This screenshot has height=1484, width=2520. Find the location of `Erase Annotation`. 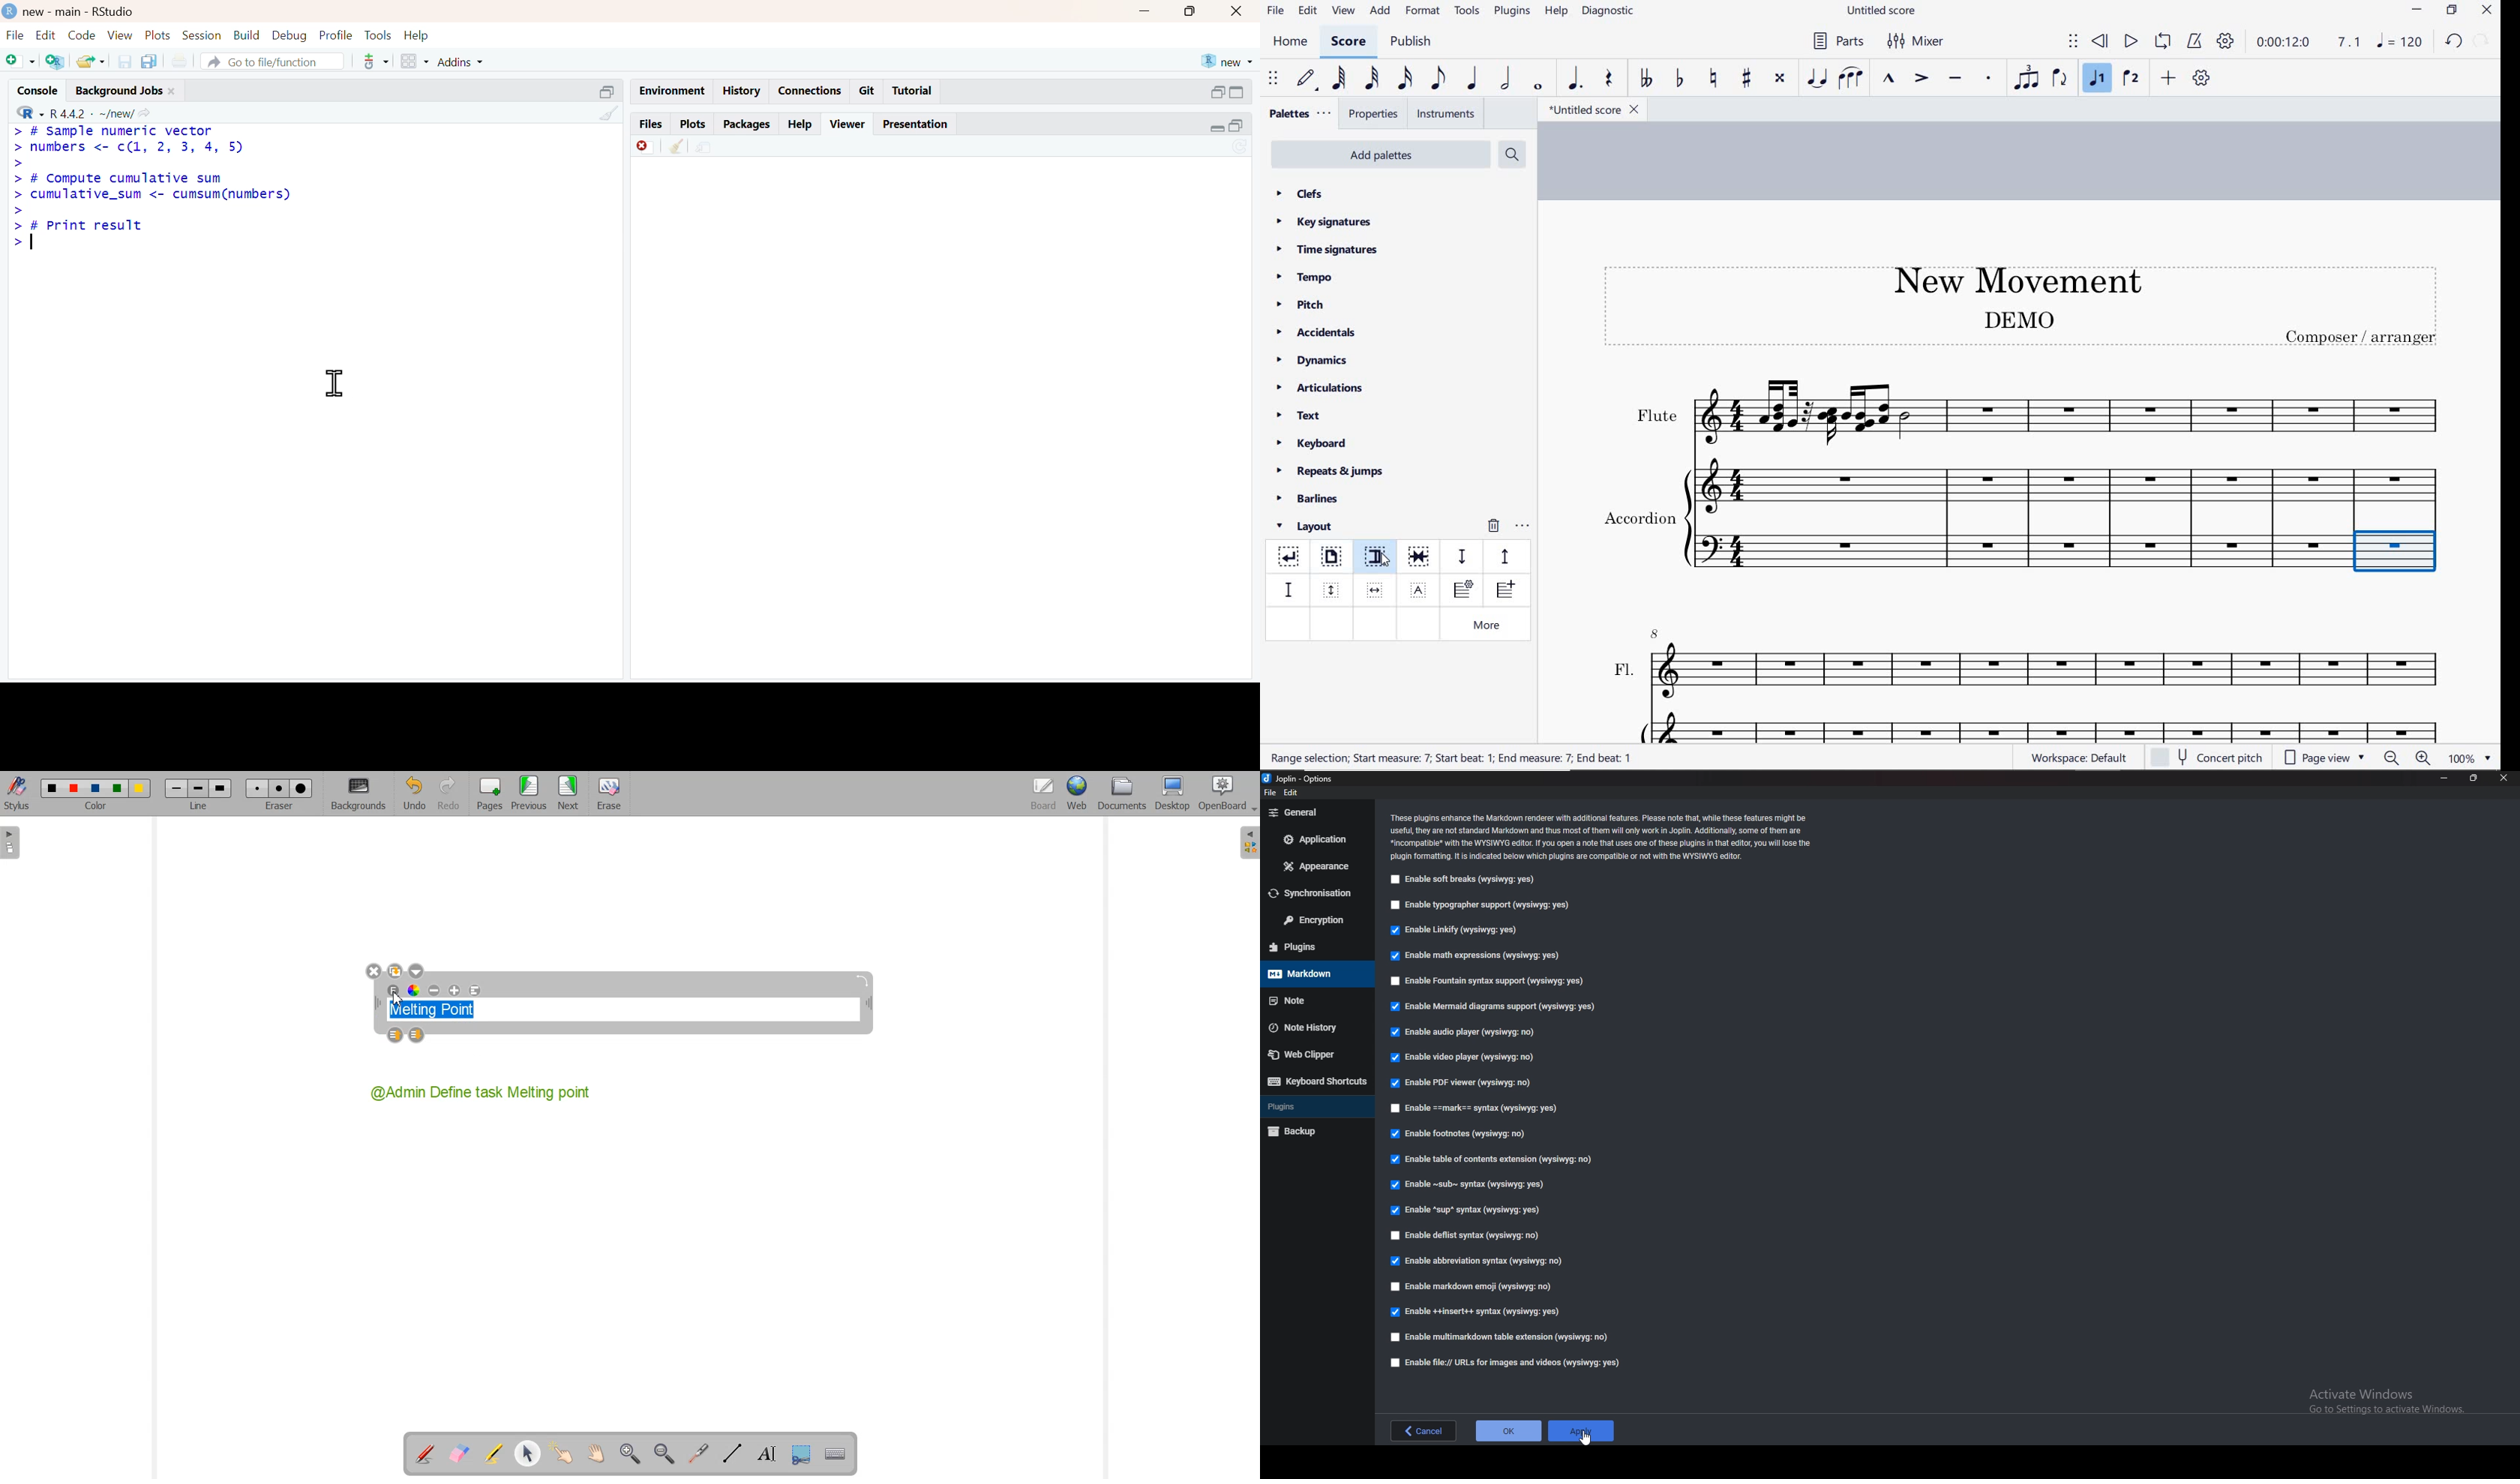

Erase Annotation is located at coordinates (459, 1454).